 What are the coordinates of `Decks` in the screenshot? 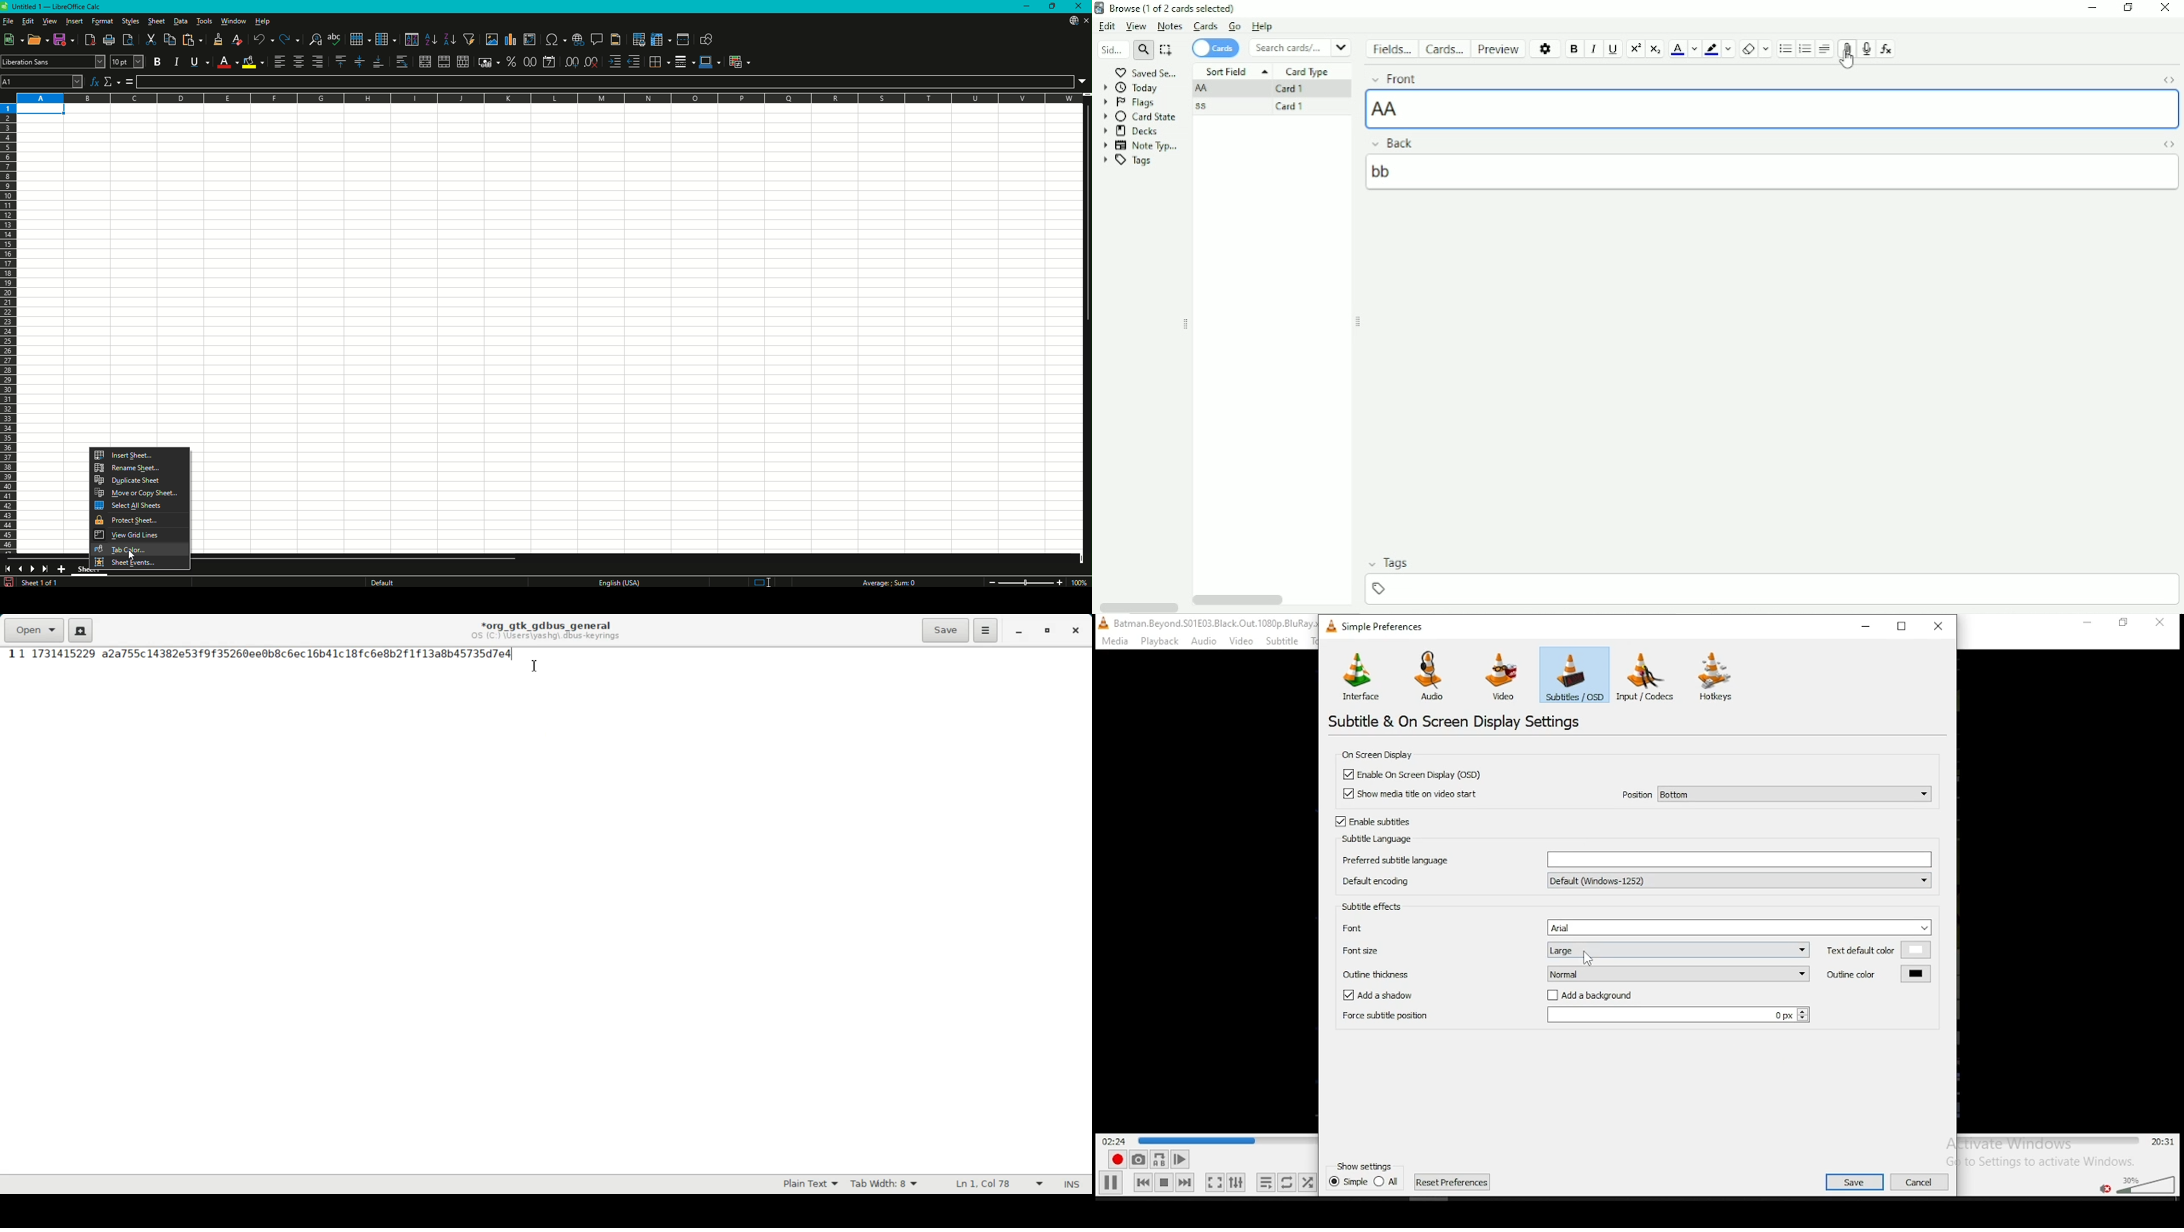 It's located at (1132, 131).